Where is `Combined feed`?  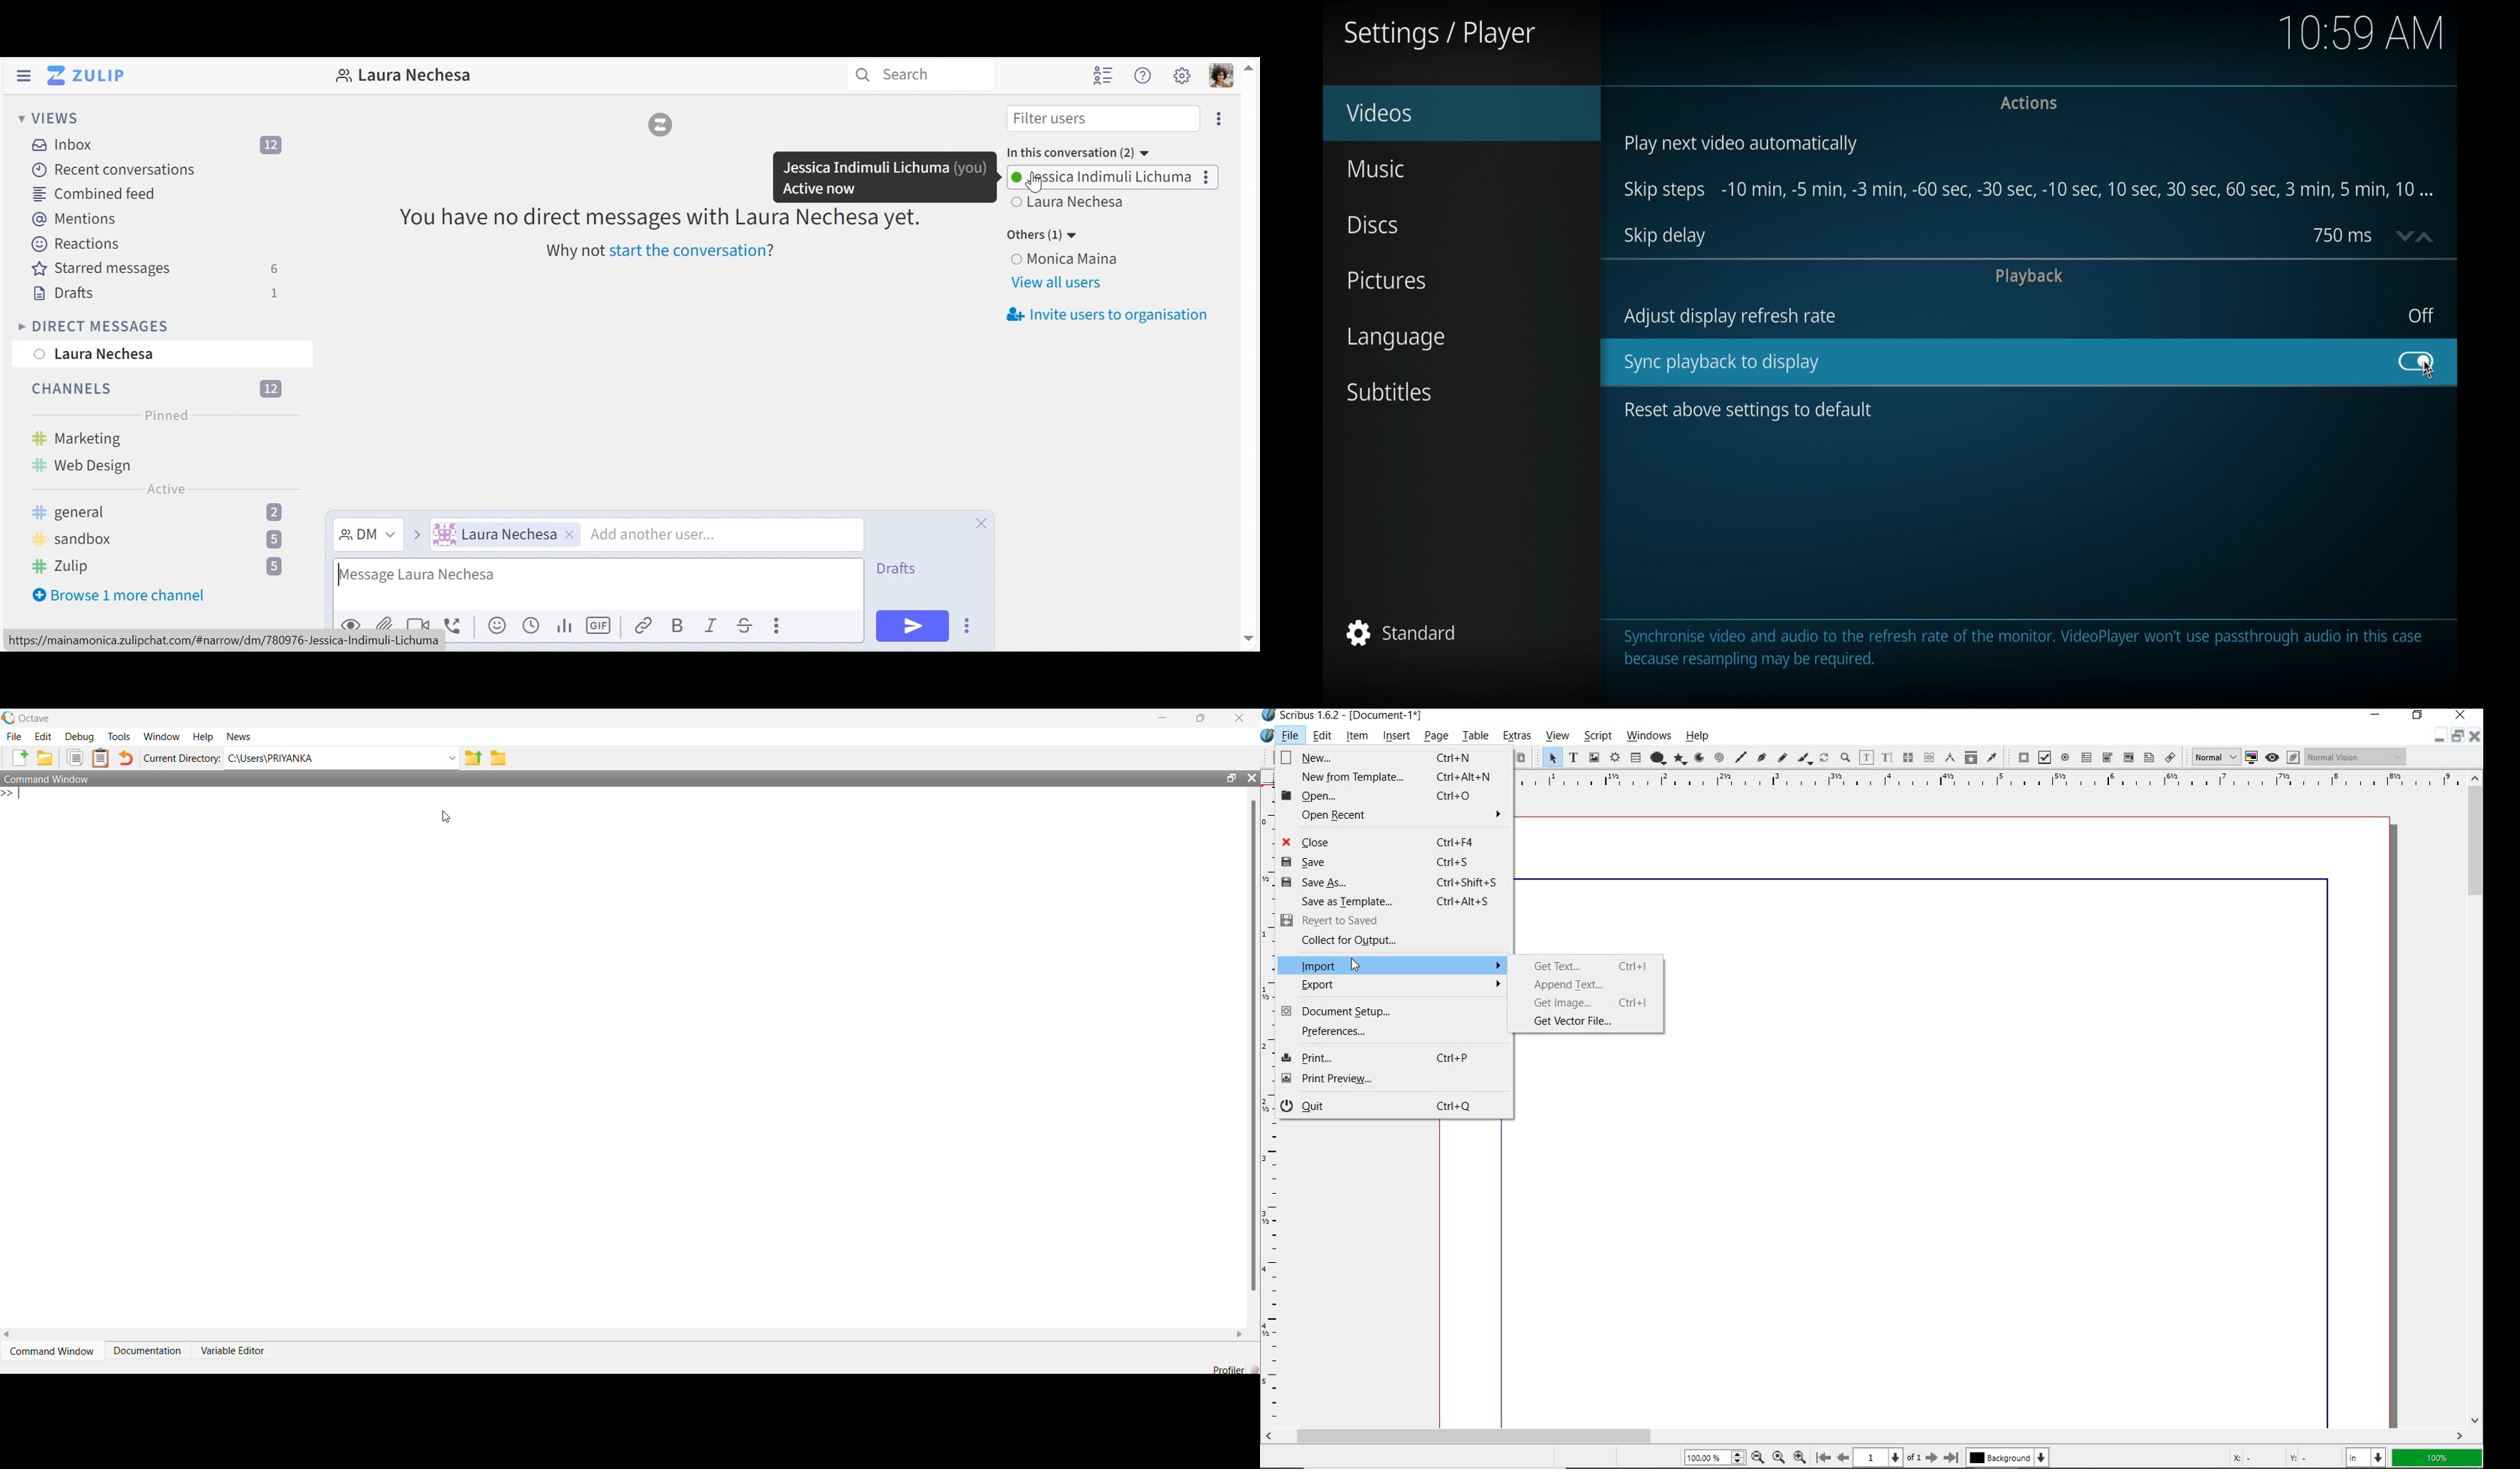
Combined feed is located at coordinates (91, 194).